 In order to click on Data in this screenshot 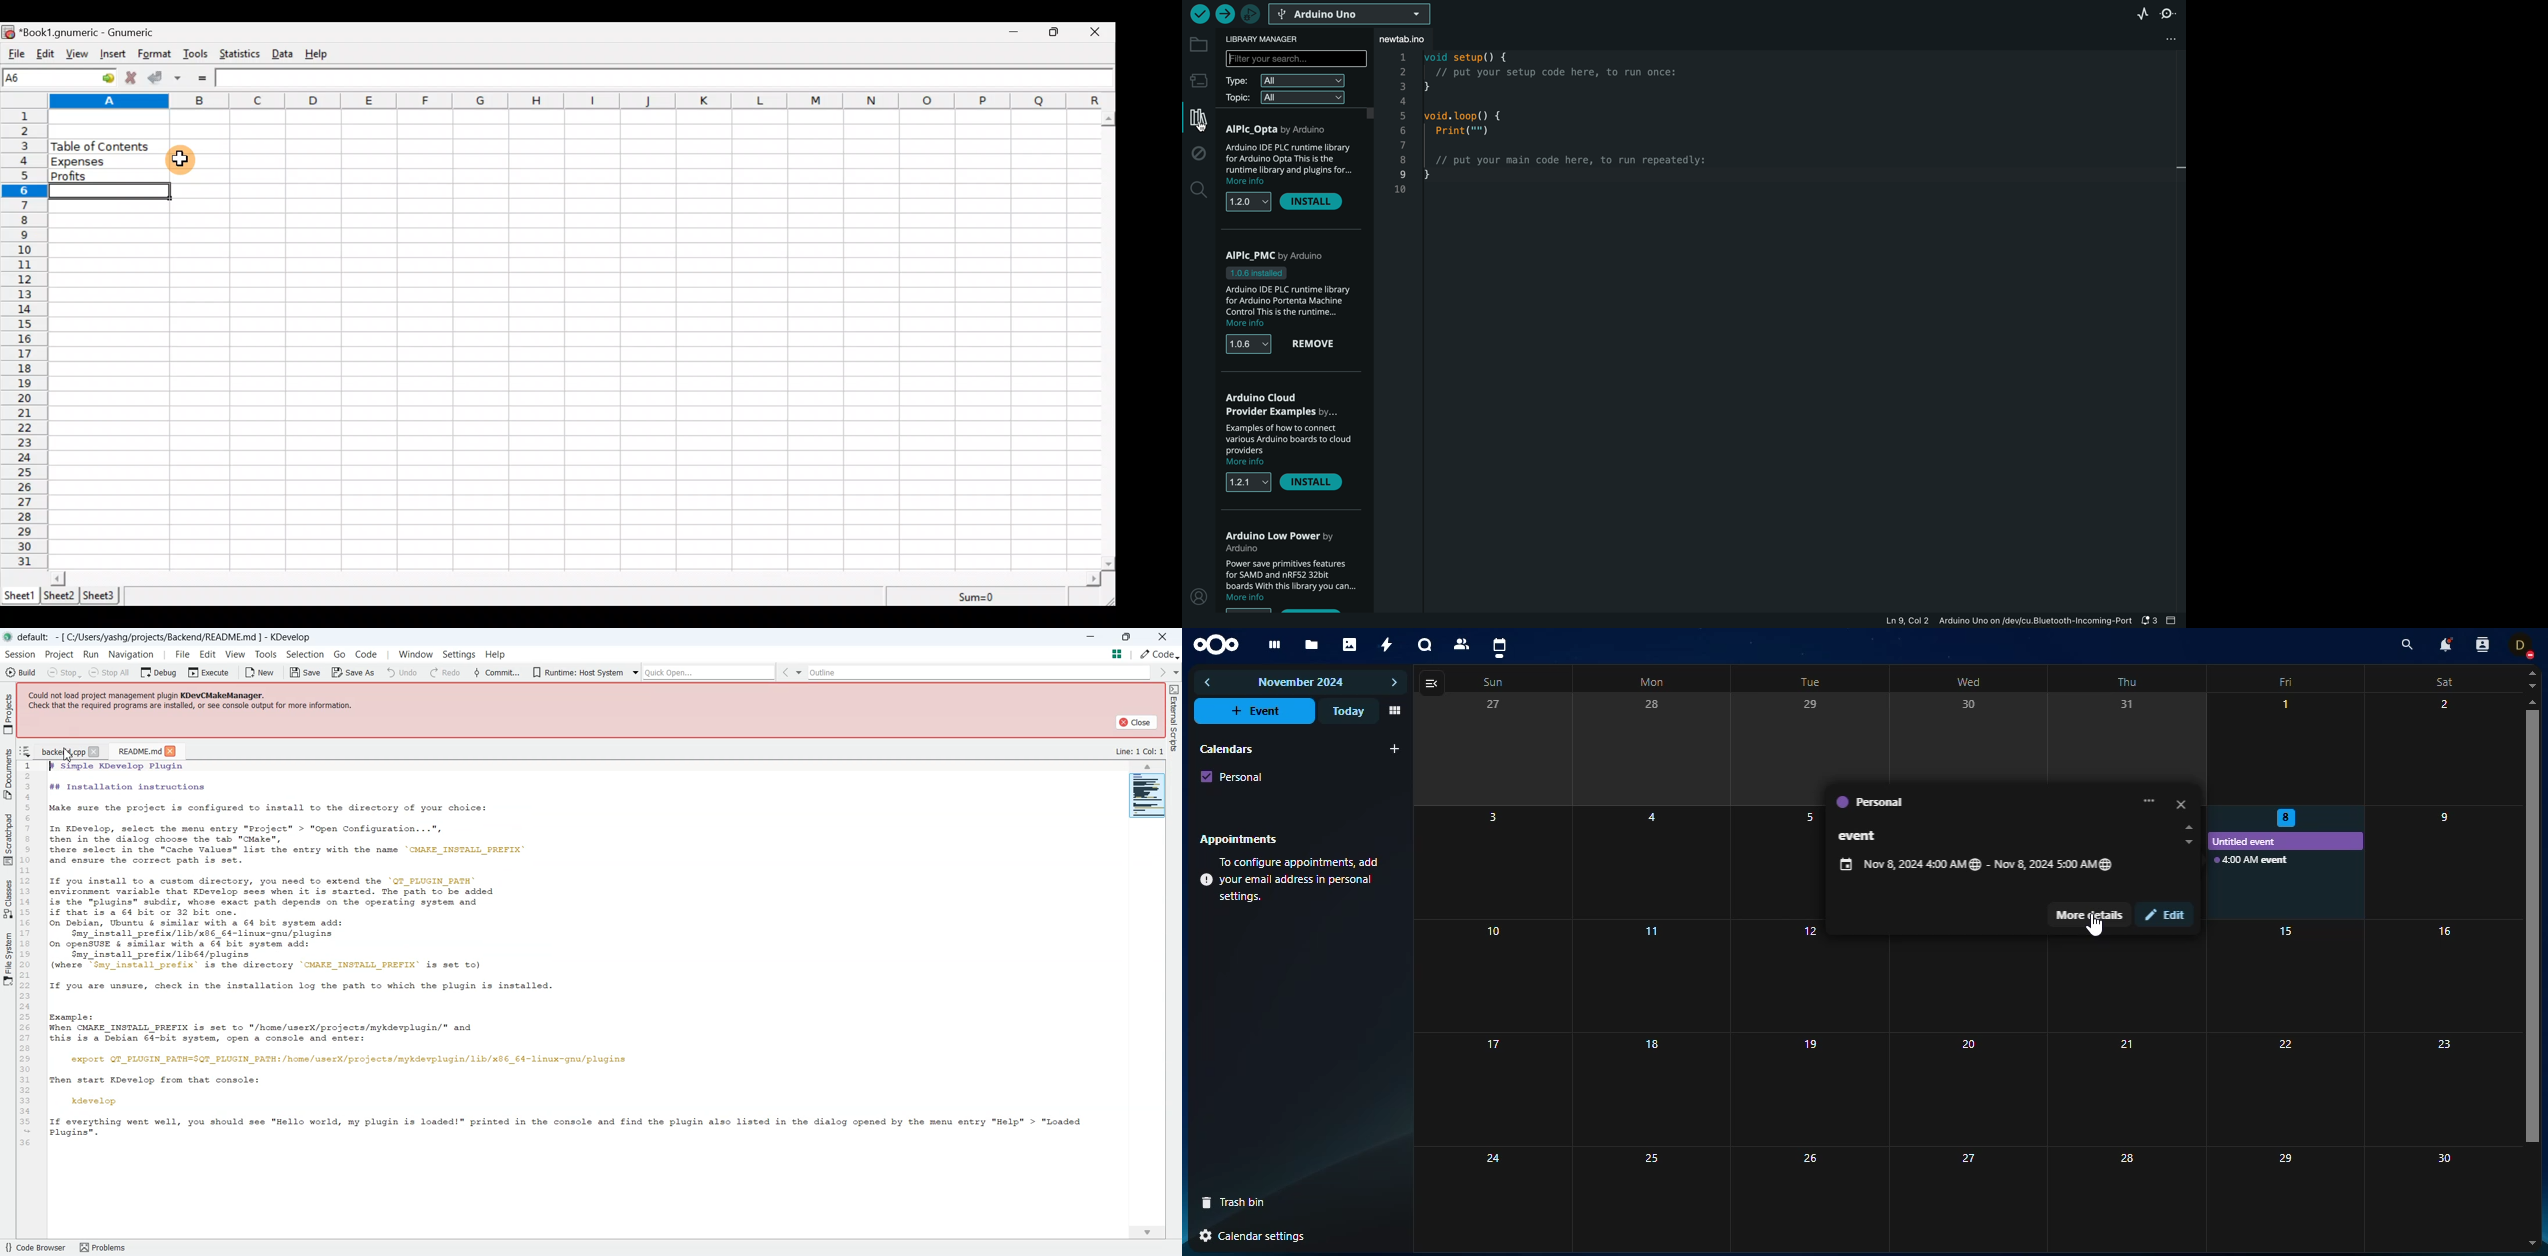, I will do `click(286, 54)`.